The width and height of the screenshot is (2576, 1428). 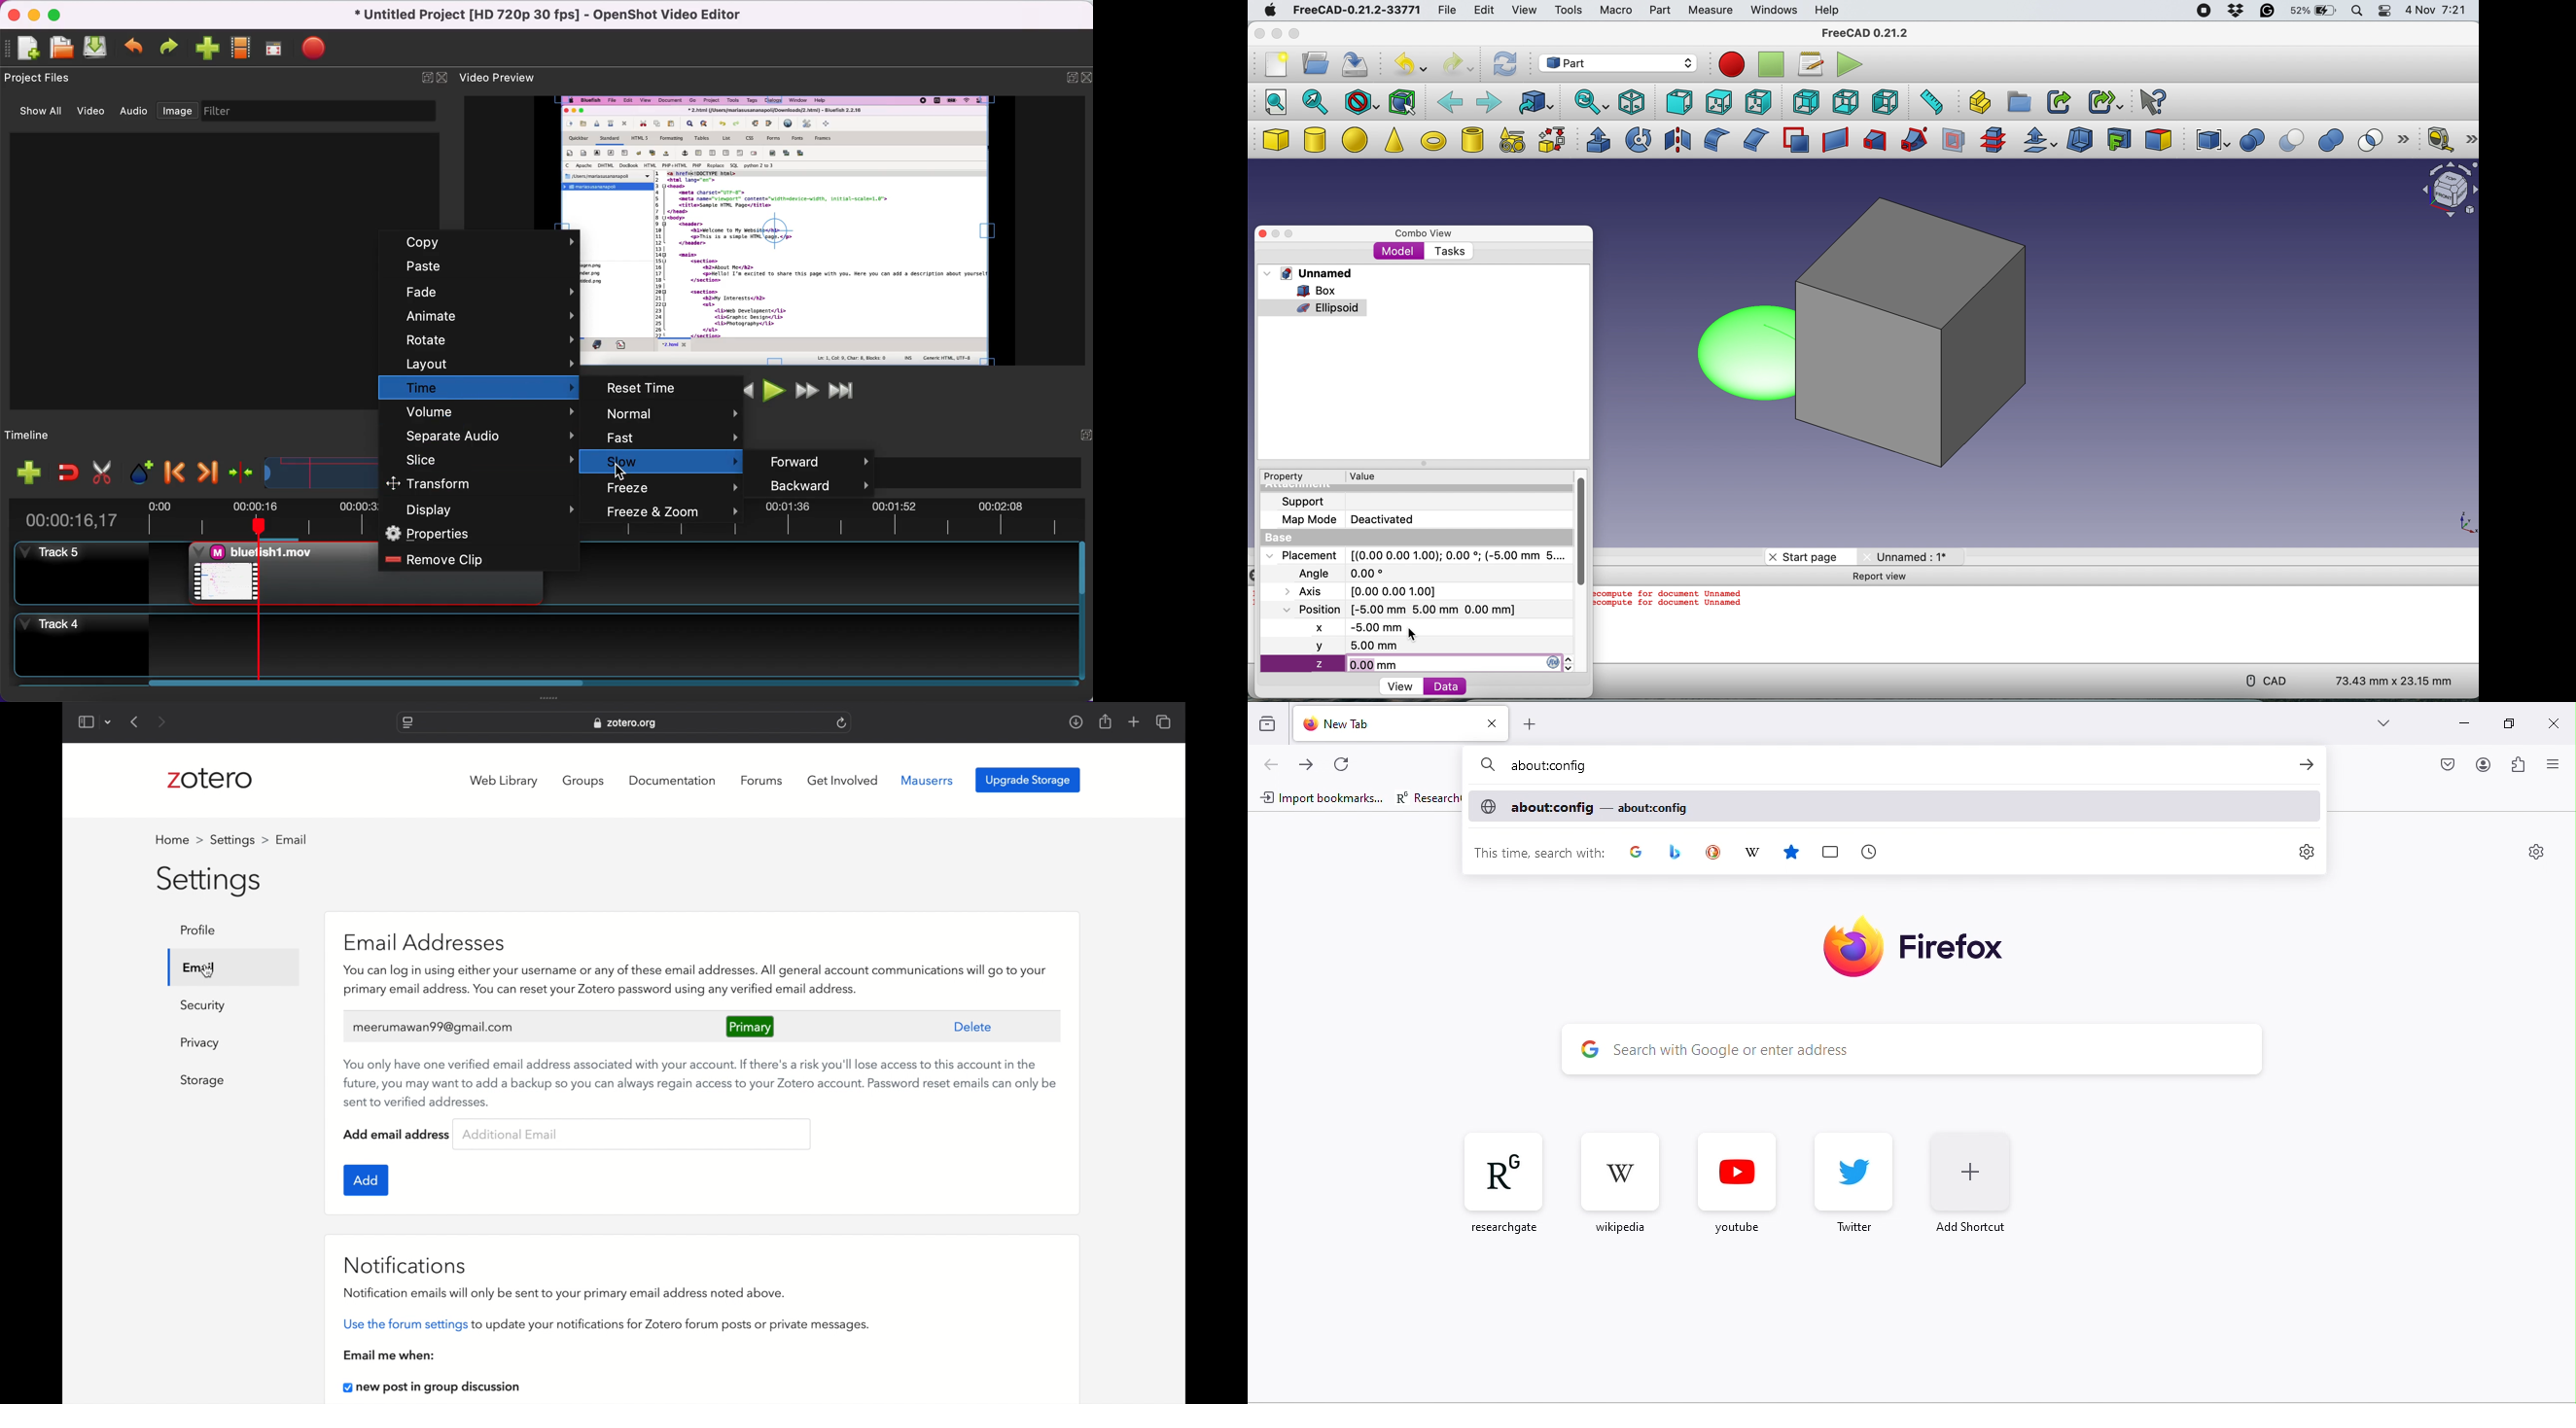 I want to click on storage, so click(x=203, y=1082).